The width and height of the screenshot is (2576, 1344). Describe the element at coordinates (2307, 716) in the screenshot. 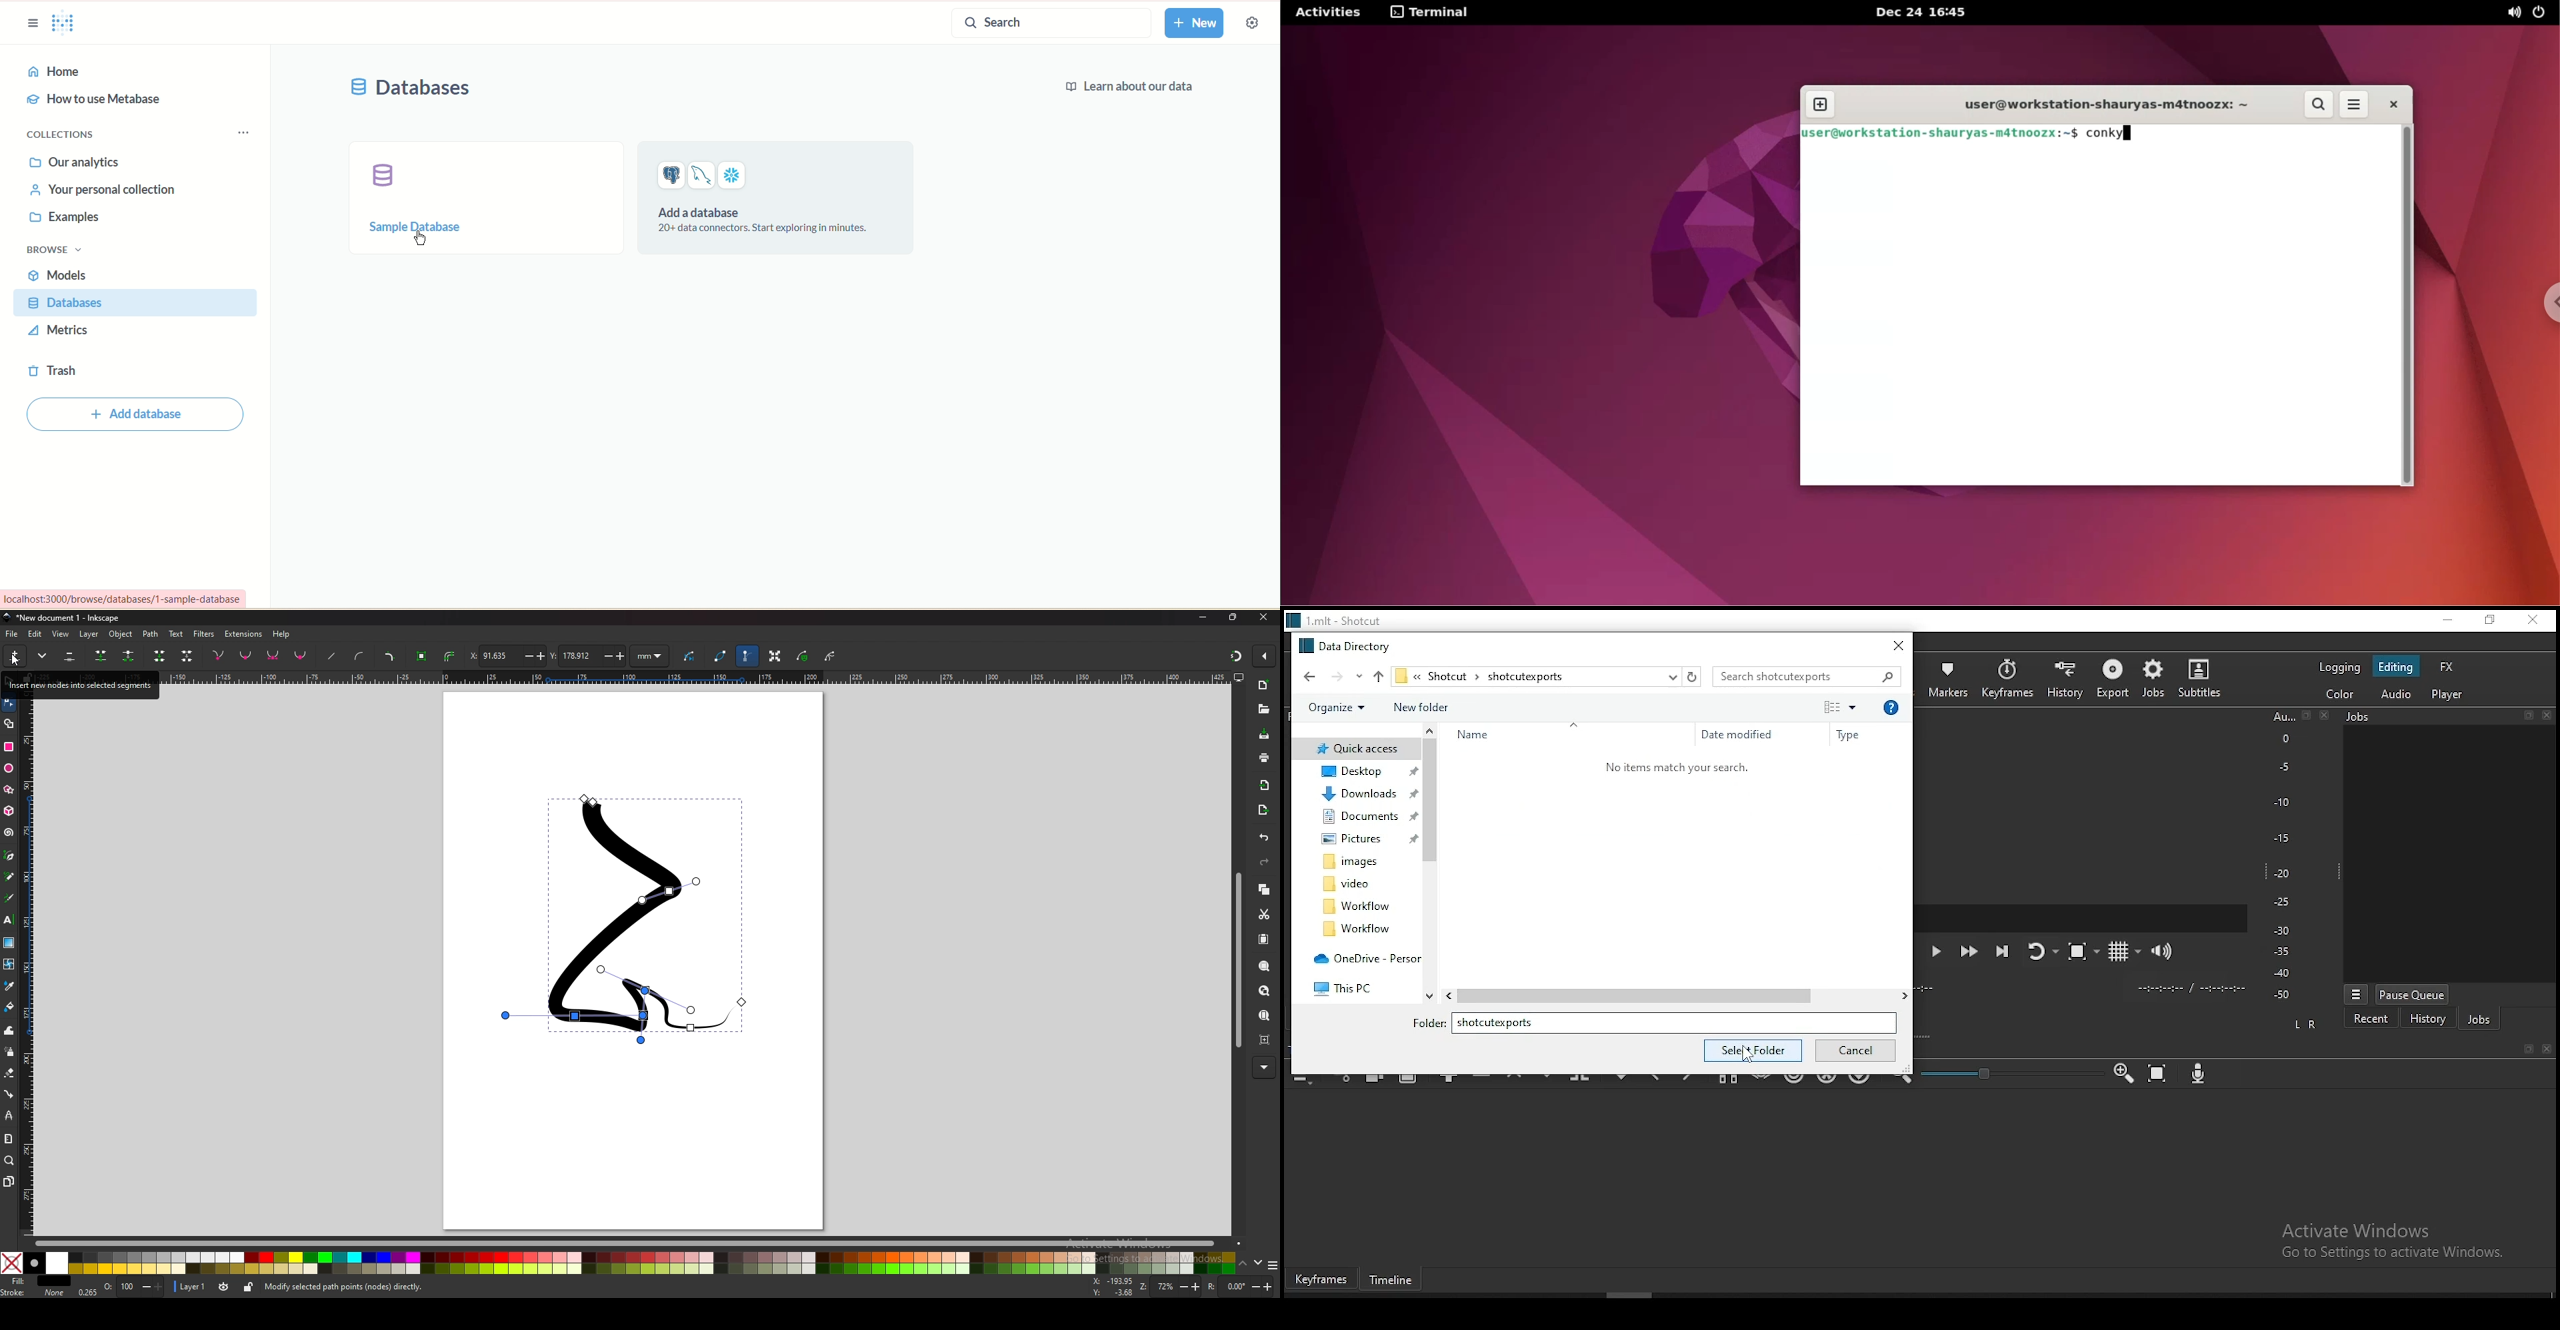

I see `Bookmark` at that location.